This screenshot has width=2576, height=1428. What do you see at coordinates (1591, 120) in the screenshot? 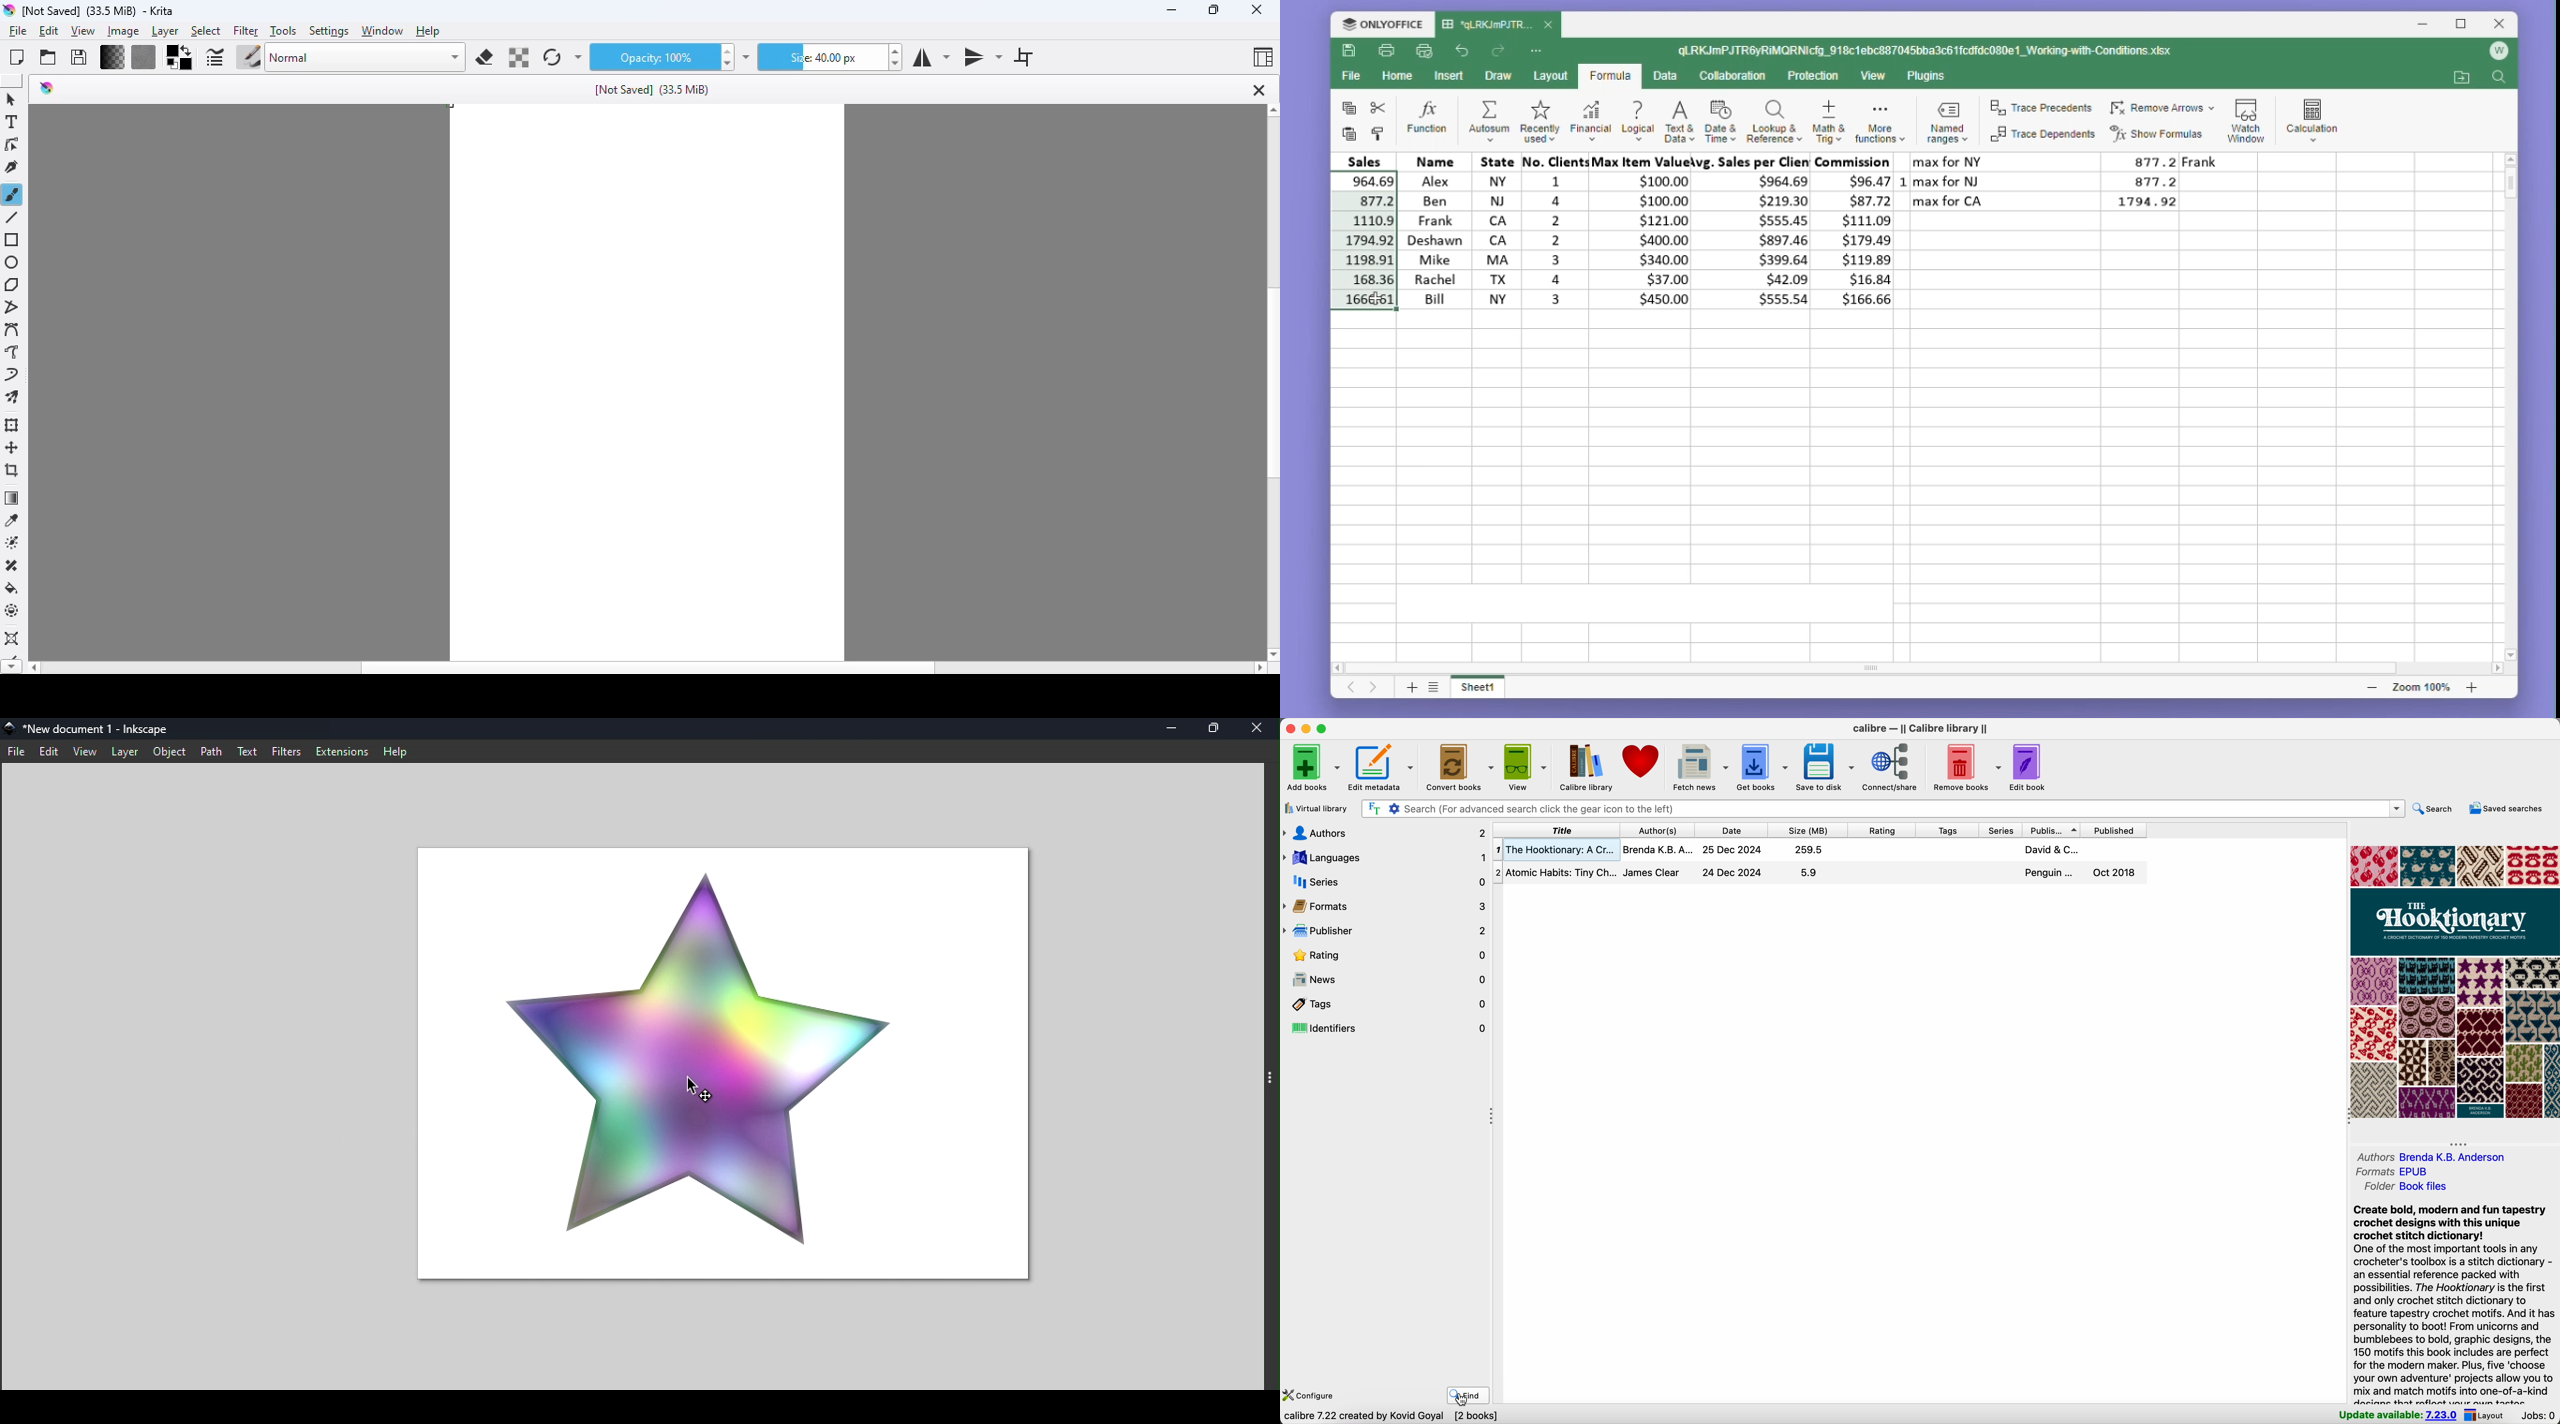
I see `Financial` at bounding box center [1591, 120].